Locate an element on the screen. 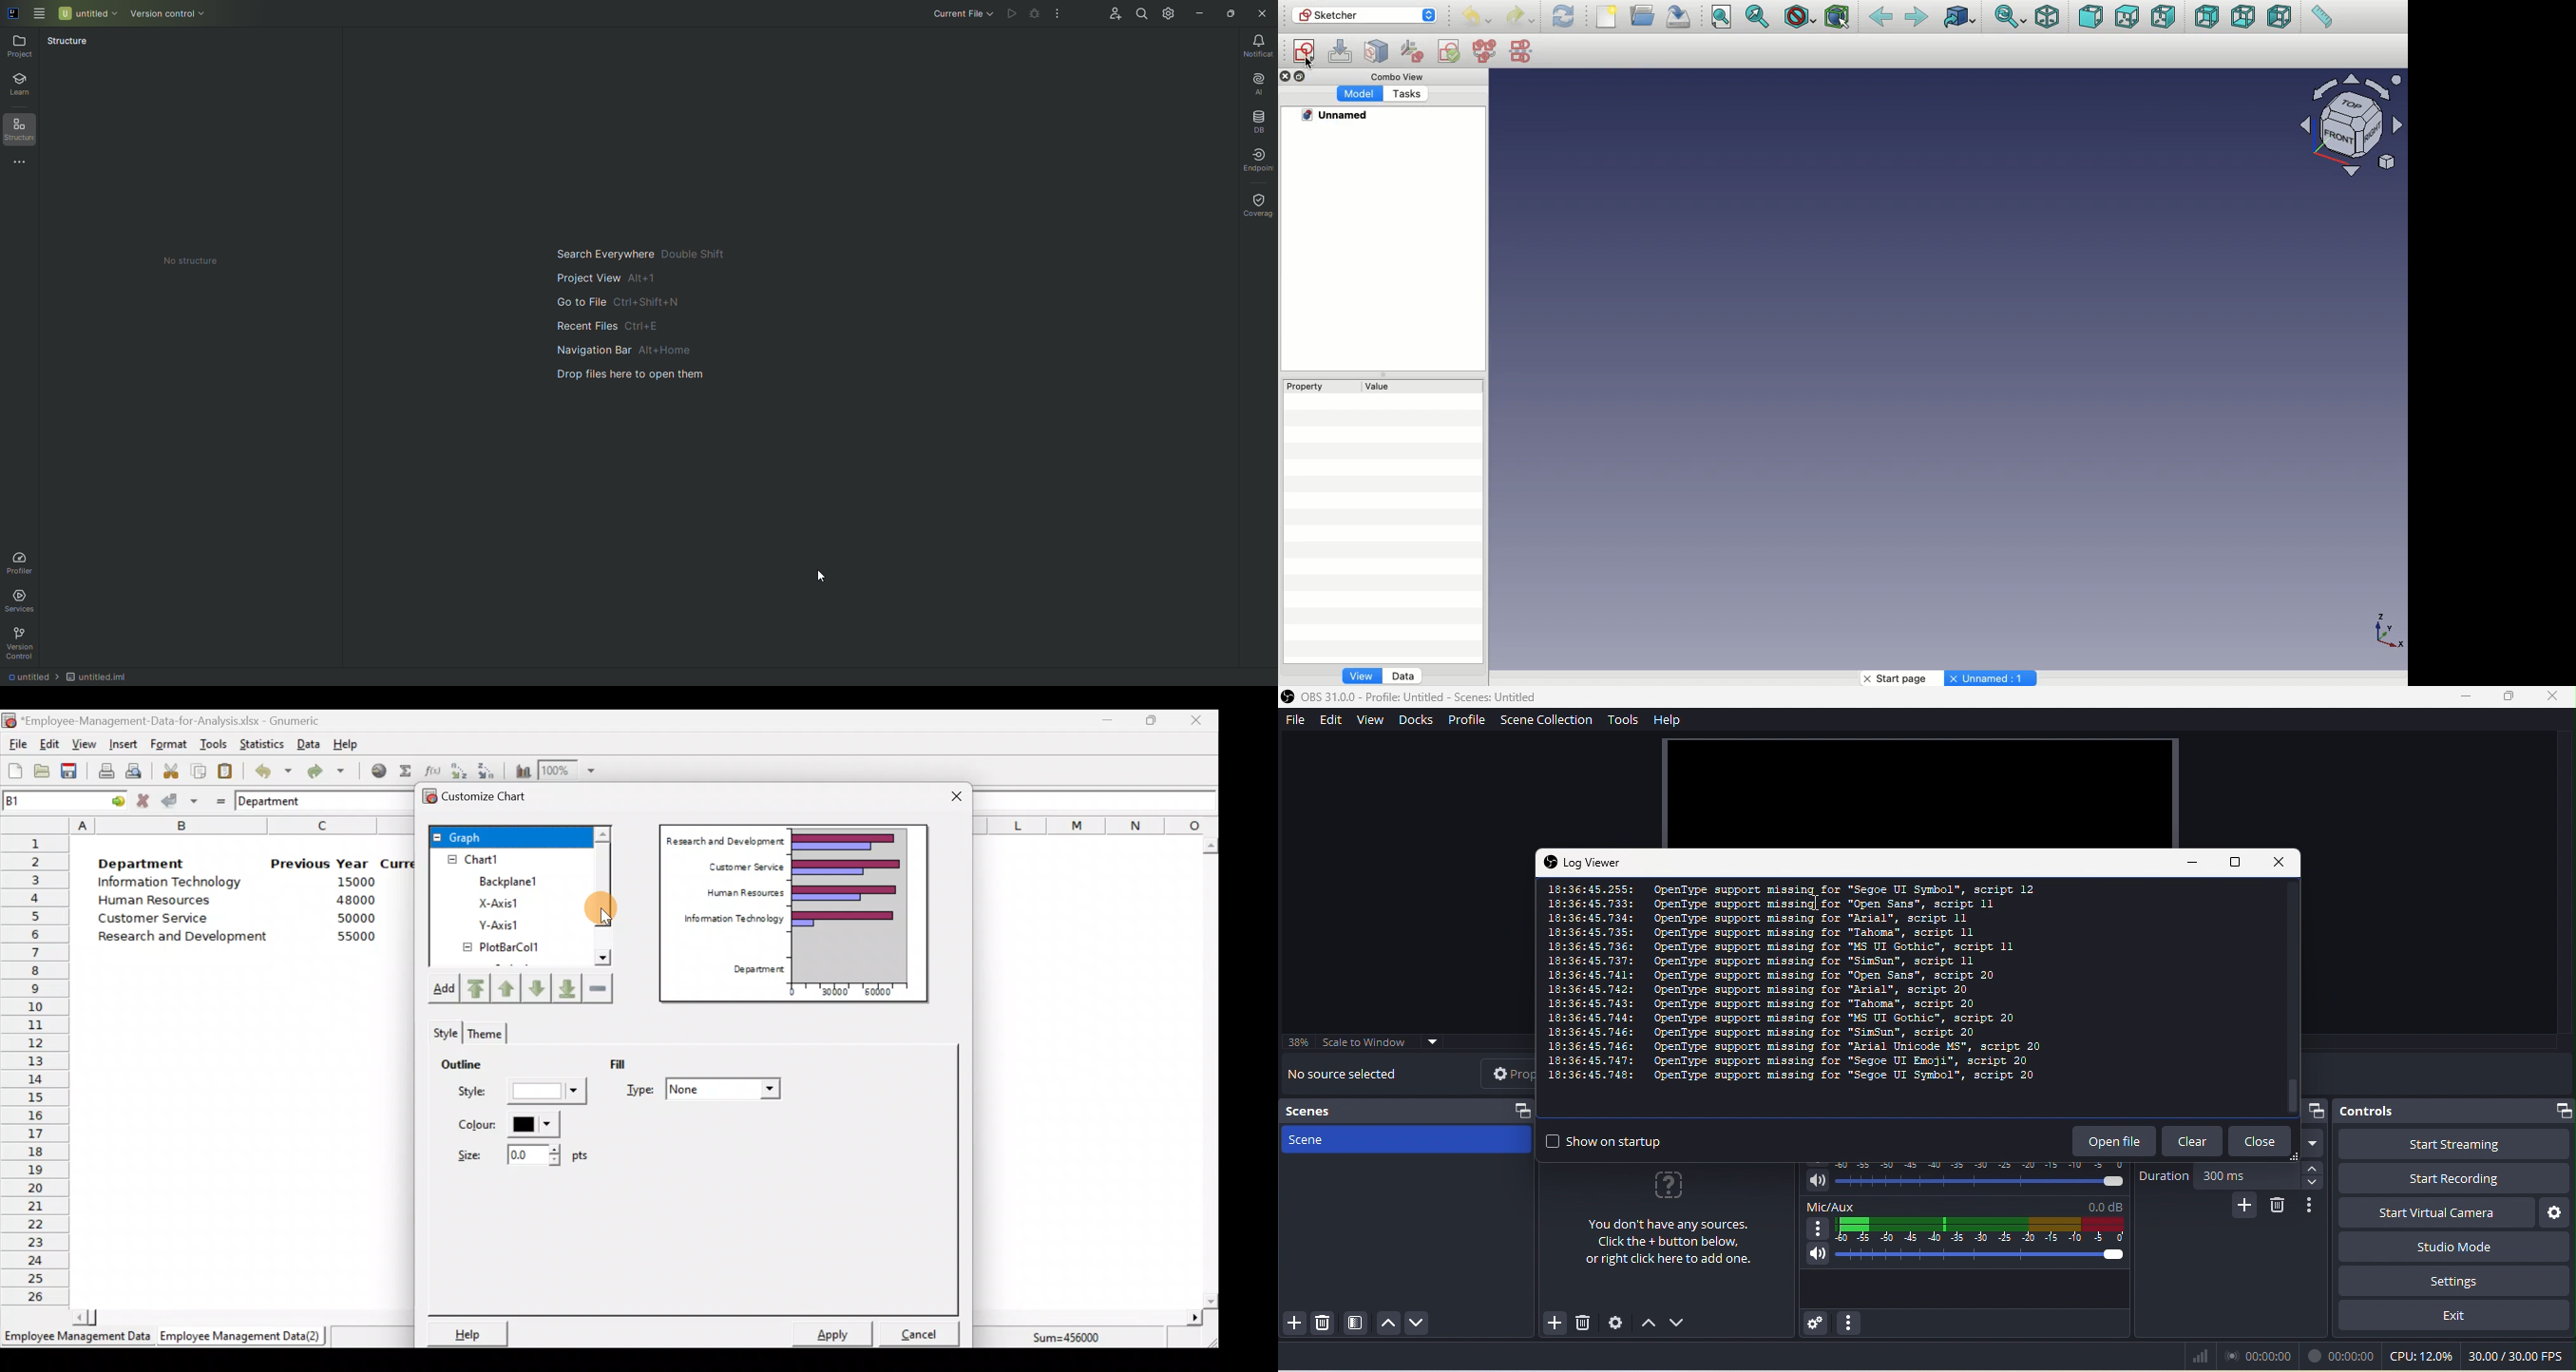 The height and width of the screenshot is (1372, 2576). maximize is located at coordinates (2233, 862).